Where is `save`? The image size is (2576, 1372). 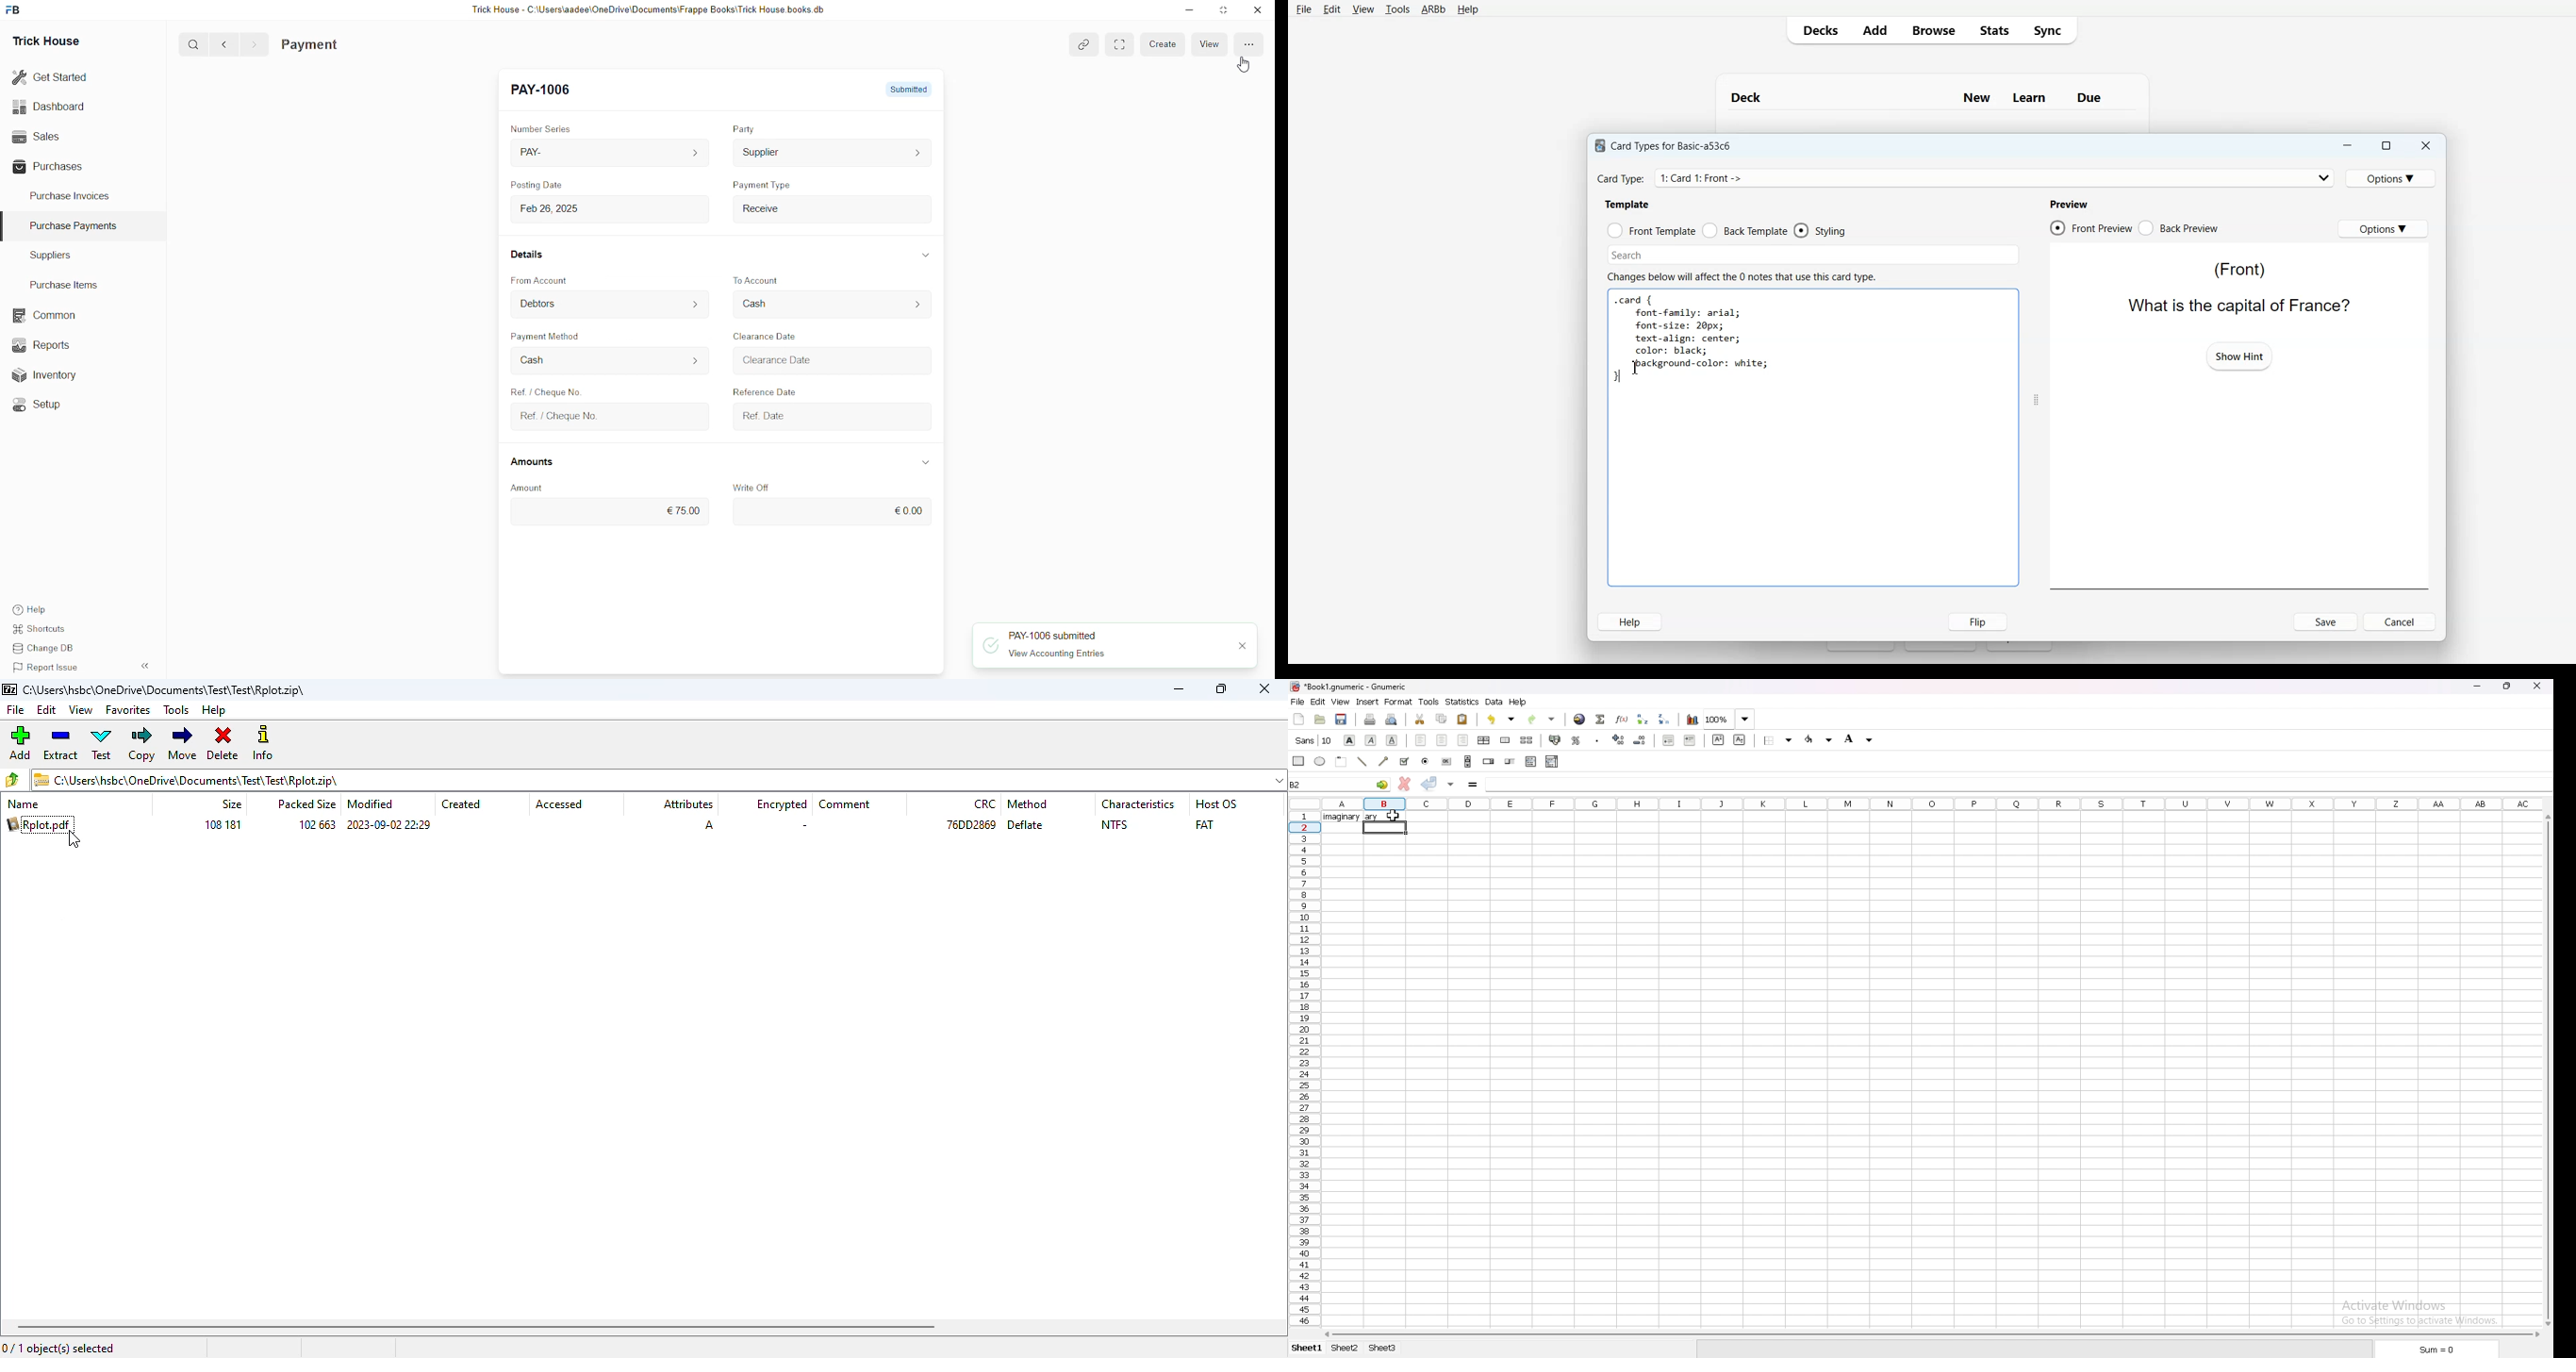 save is located at coordinates (1341, 719).